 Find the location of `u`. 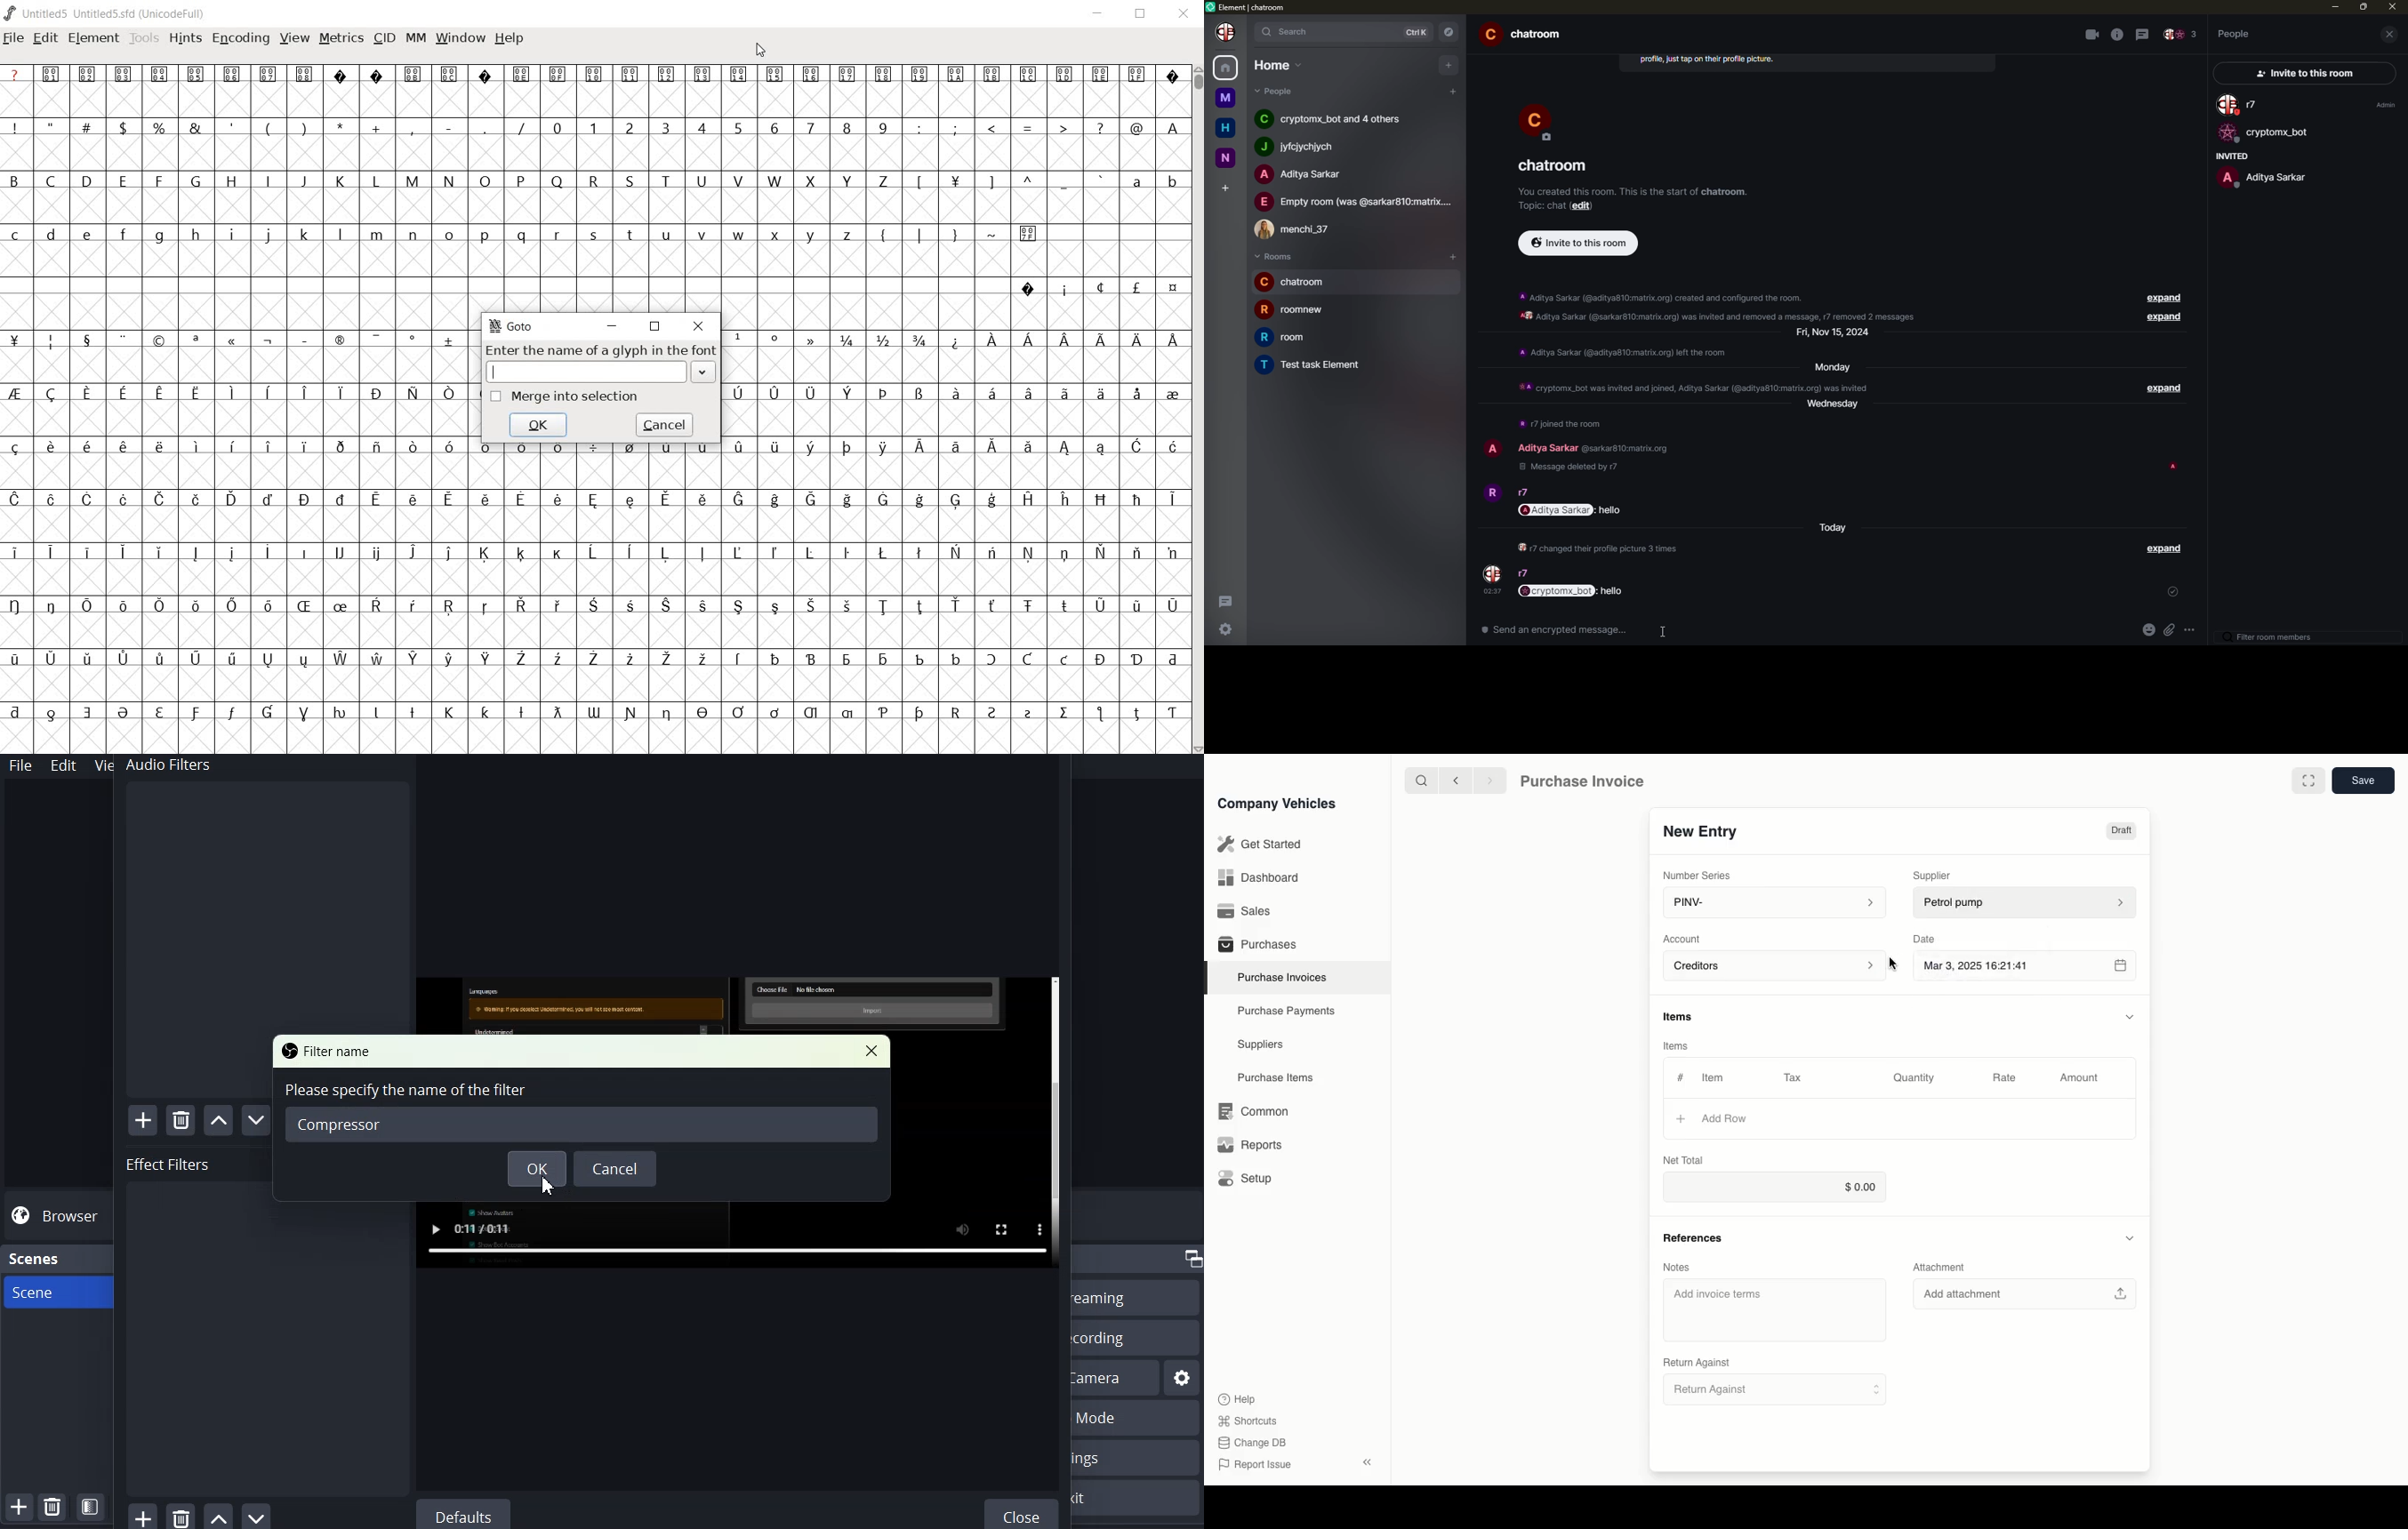

u is located at coordinates (666, 235).